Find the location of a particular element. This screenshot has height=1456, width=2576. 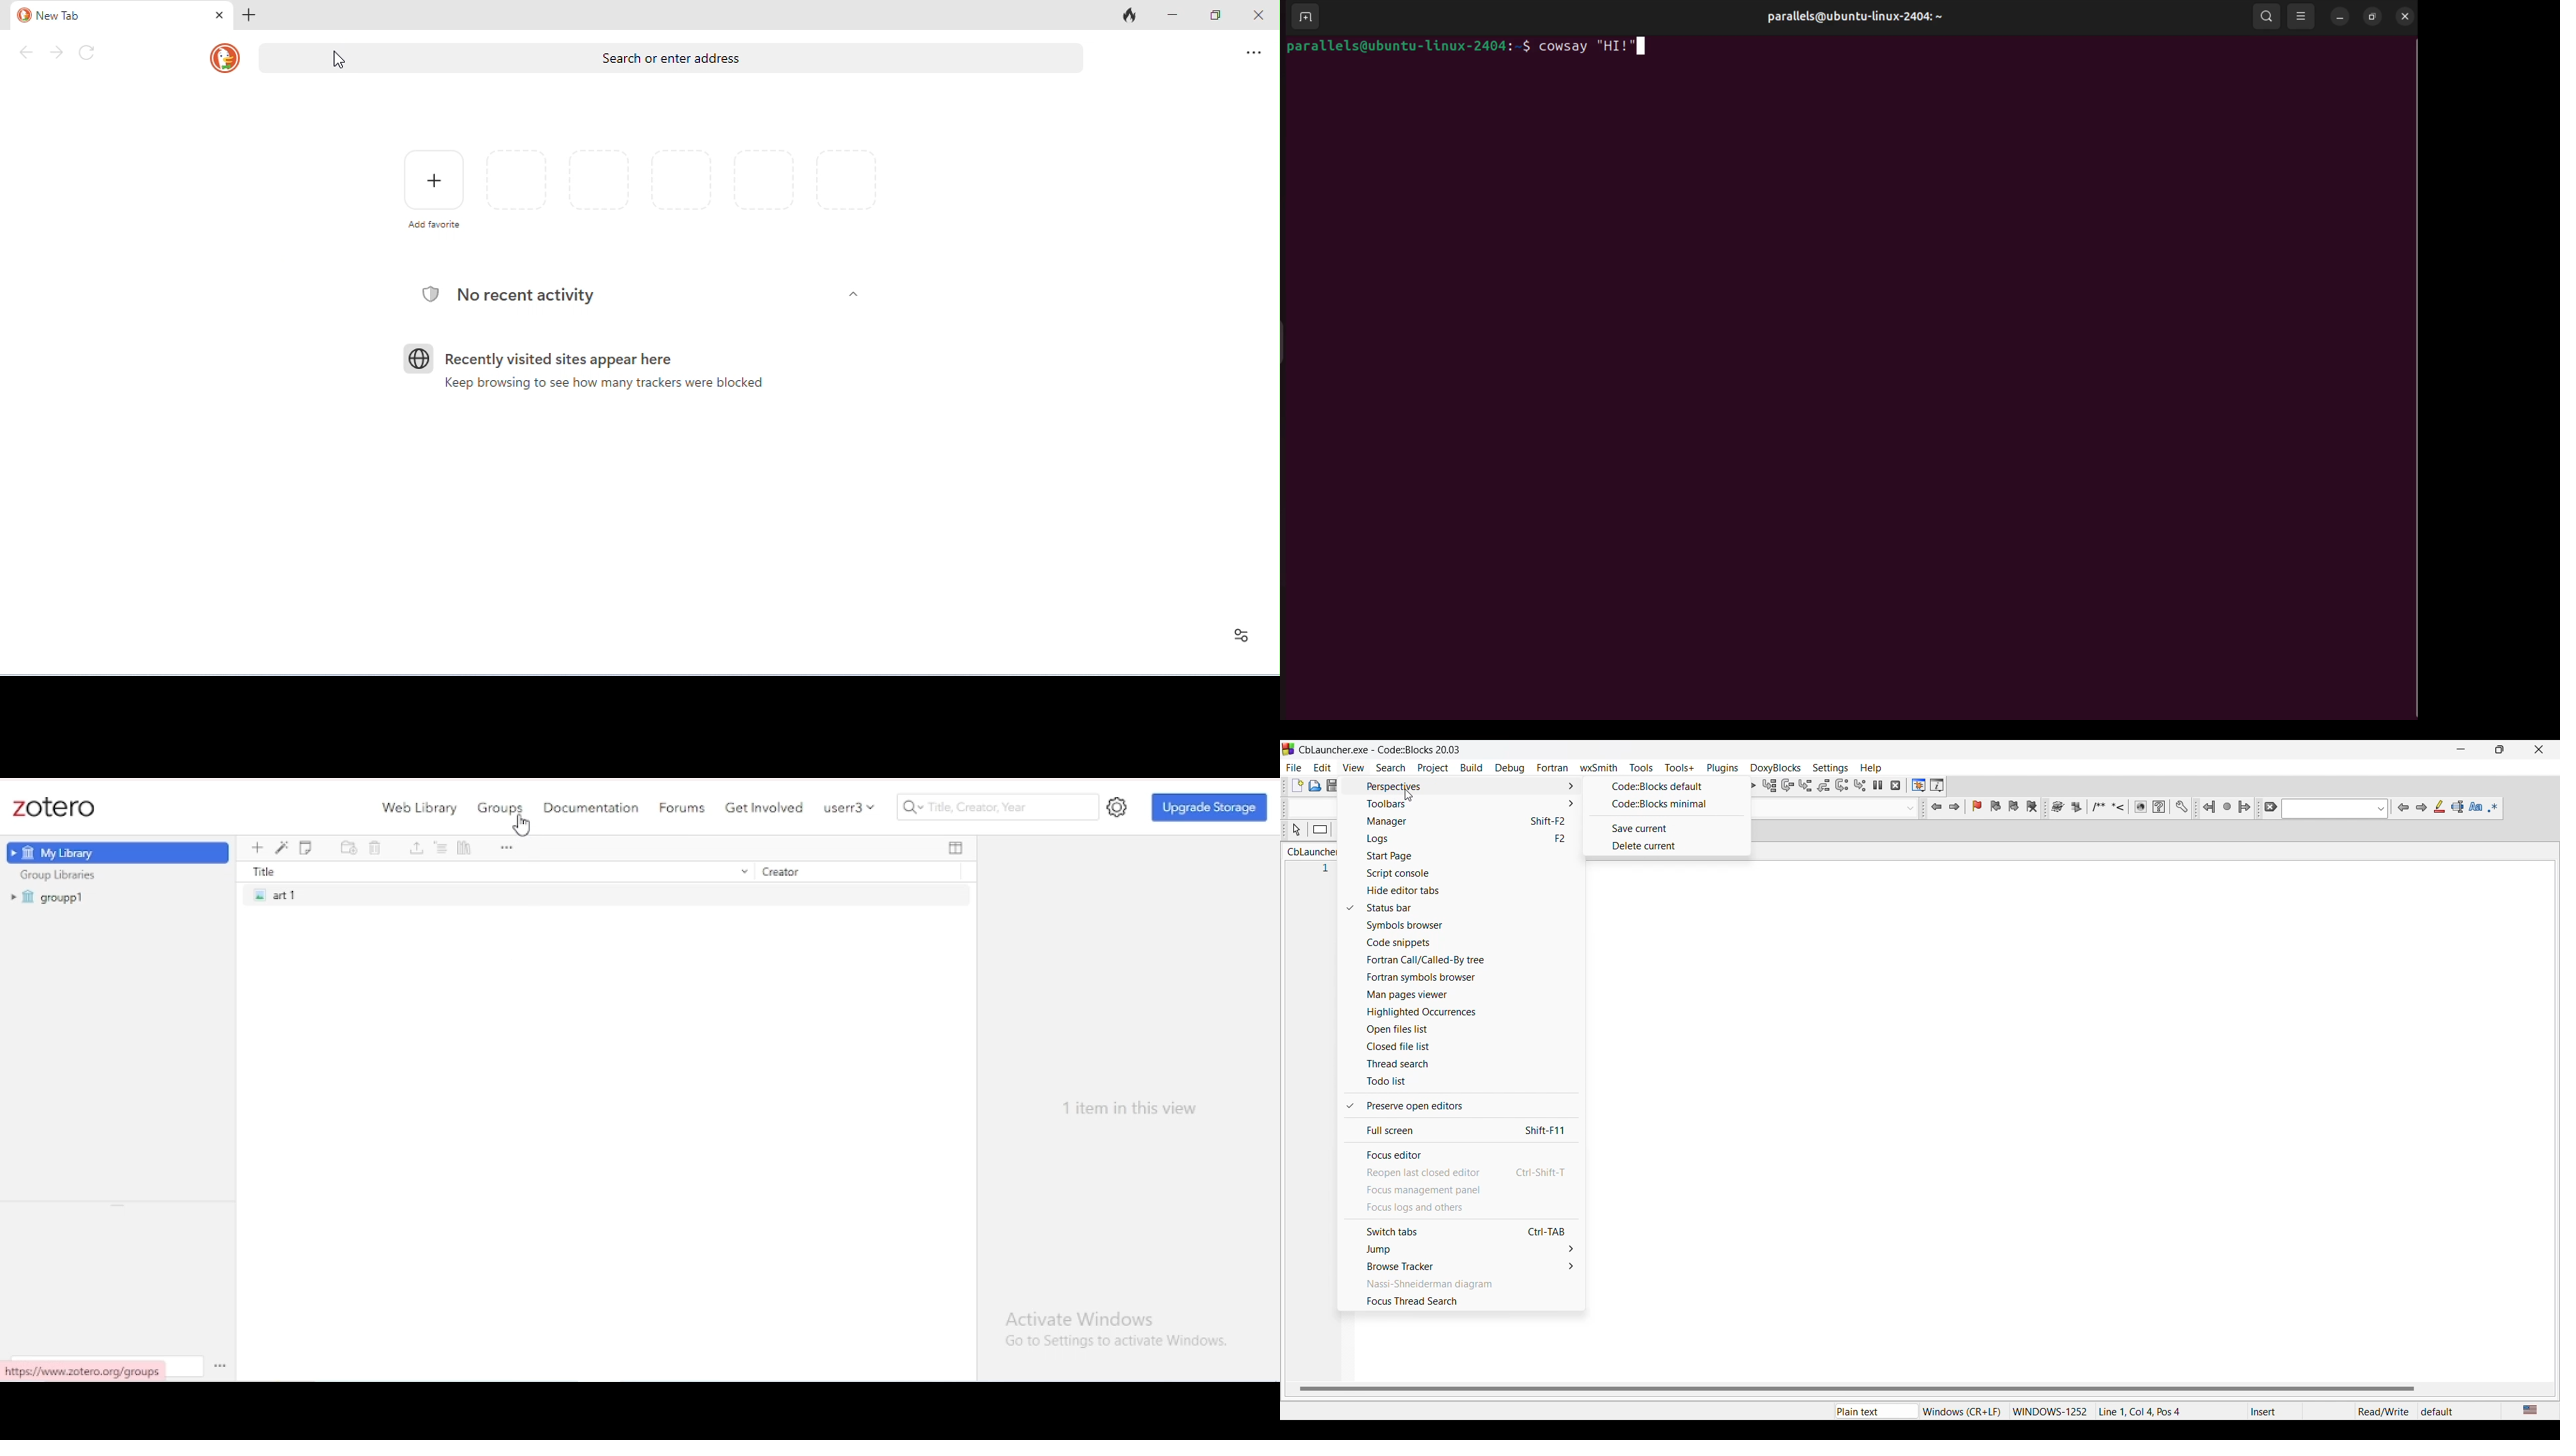

View menu is located at coordinates (1354, 767).